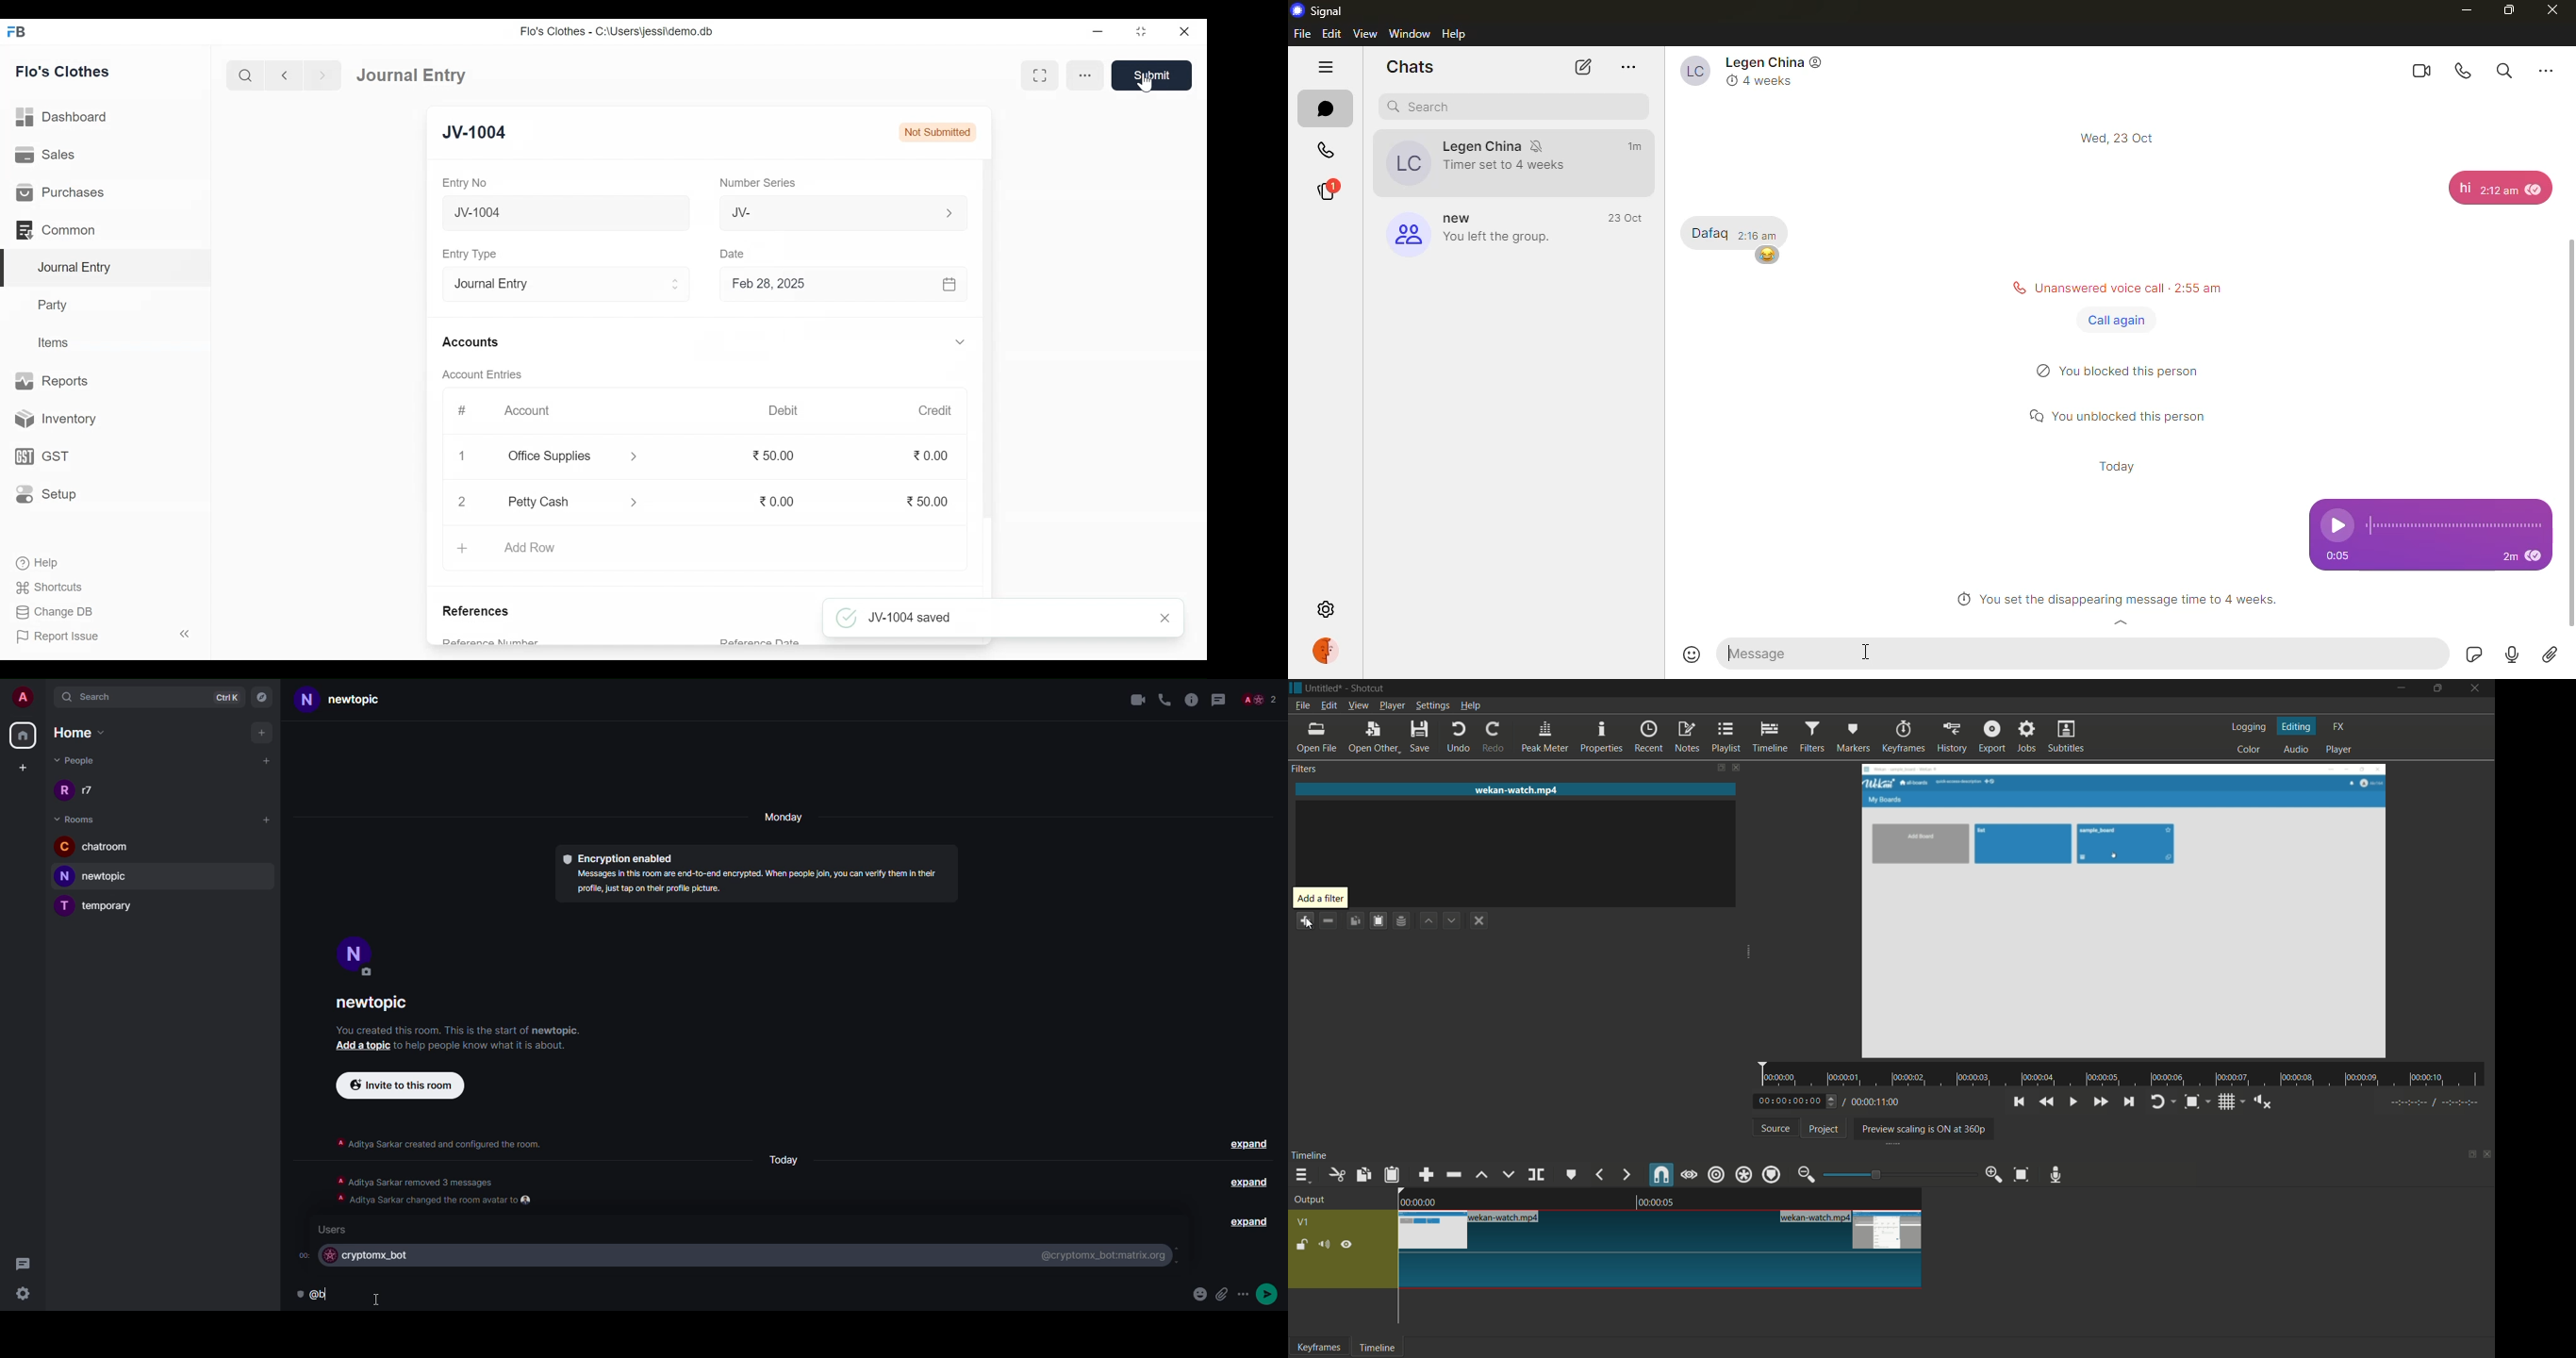 The image size is (2576, 1372). What do you see at coordinates (107, 268) in the screenshot?
I see `Journal Entry` at bounding box center [107, 268].